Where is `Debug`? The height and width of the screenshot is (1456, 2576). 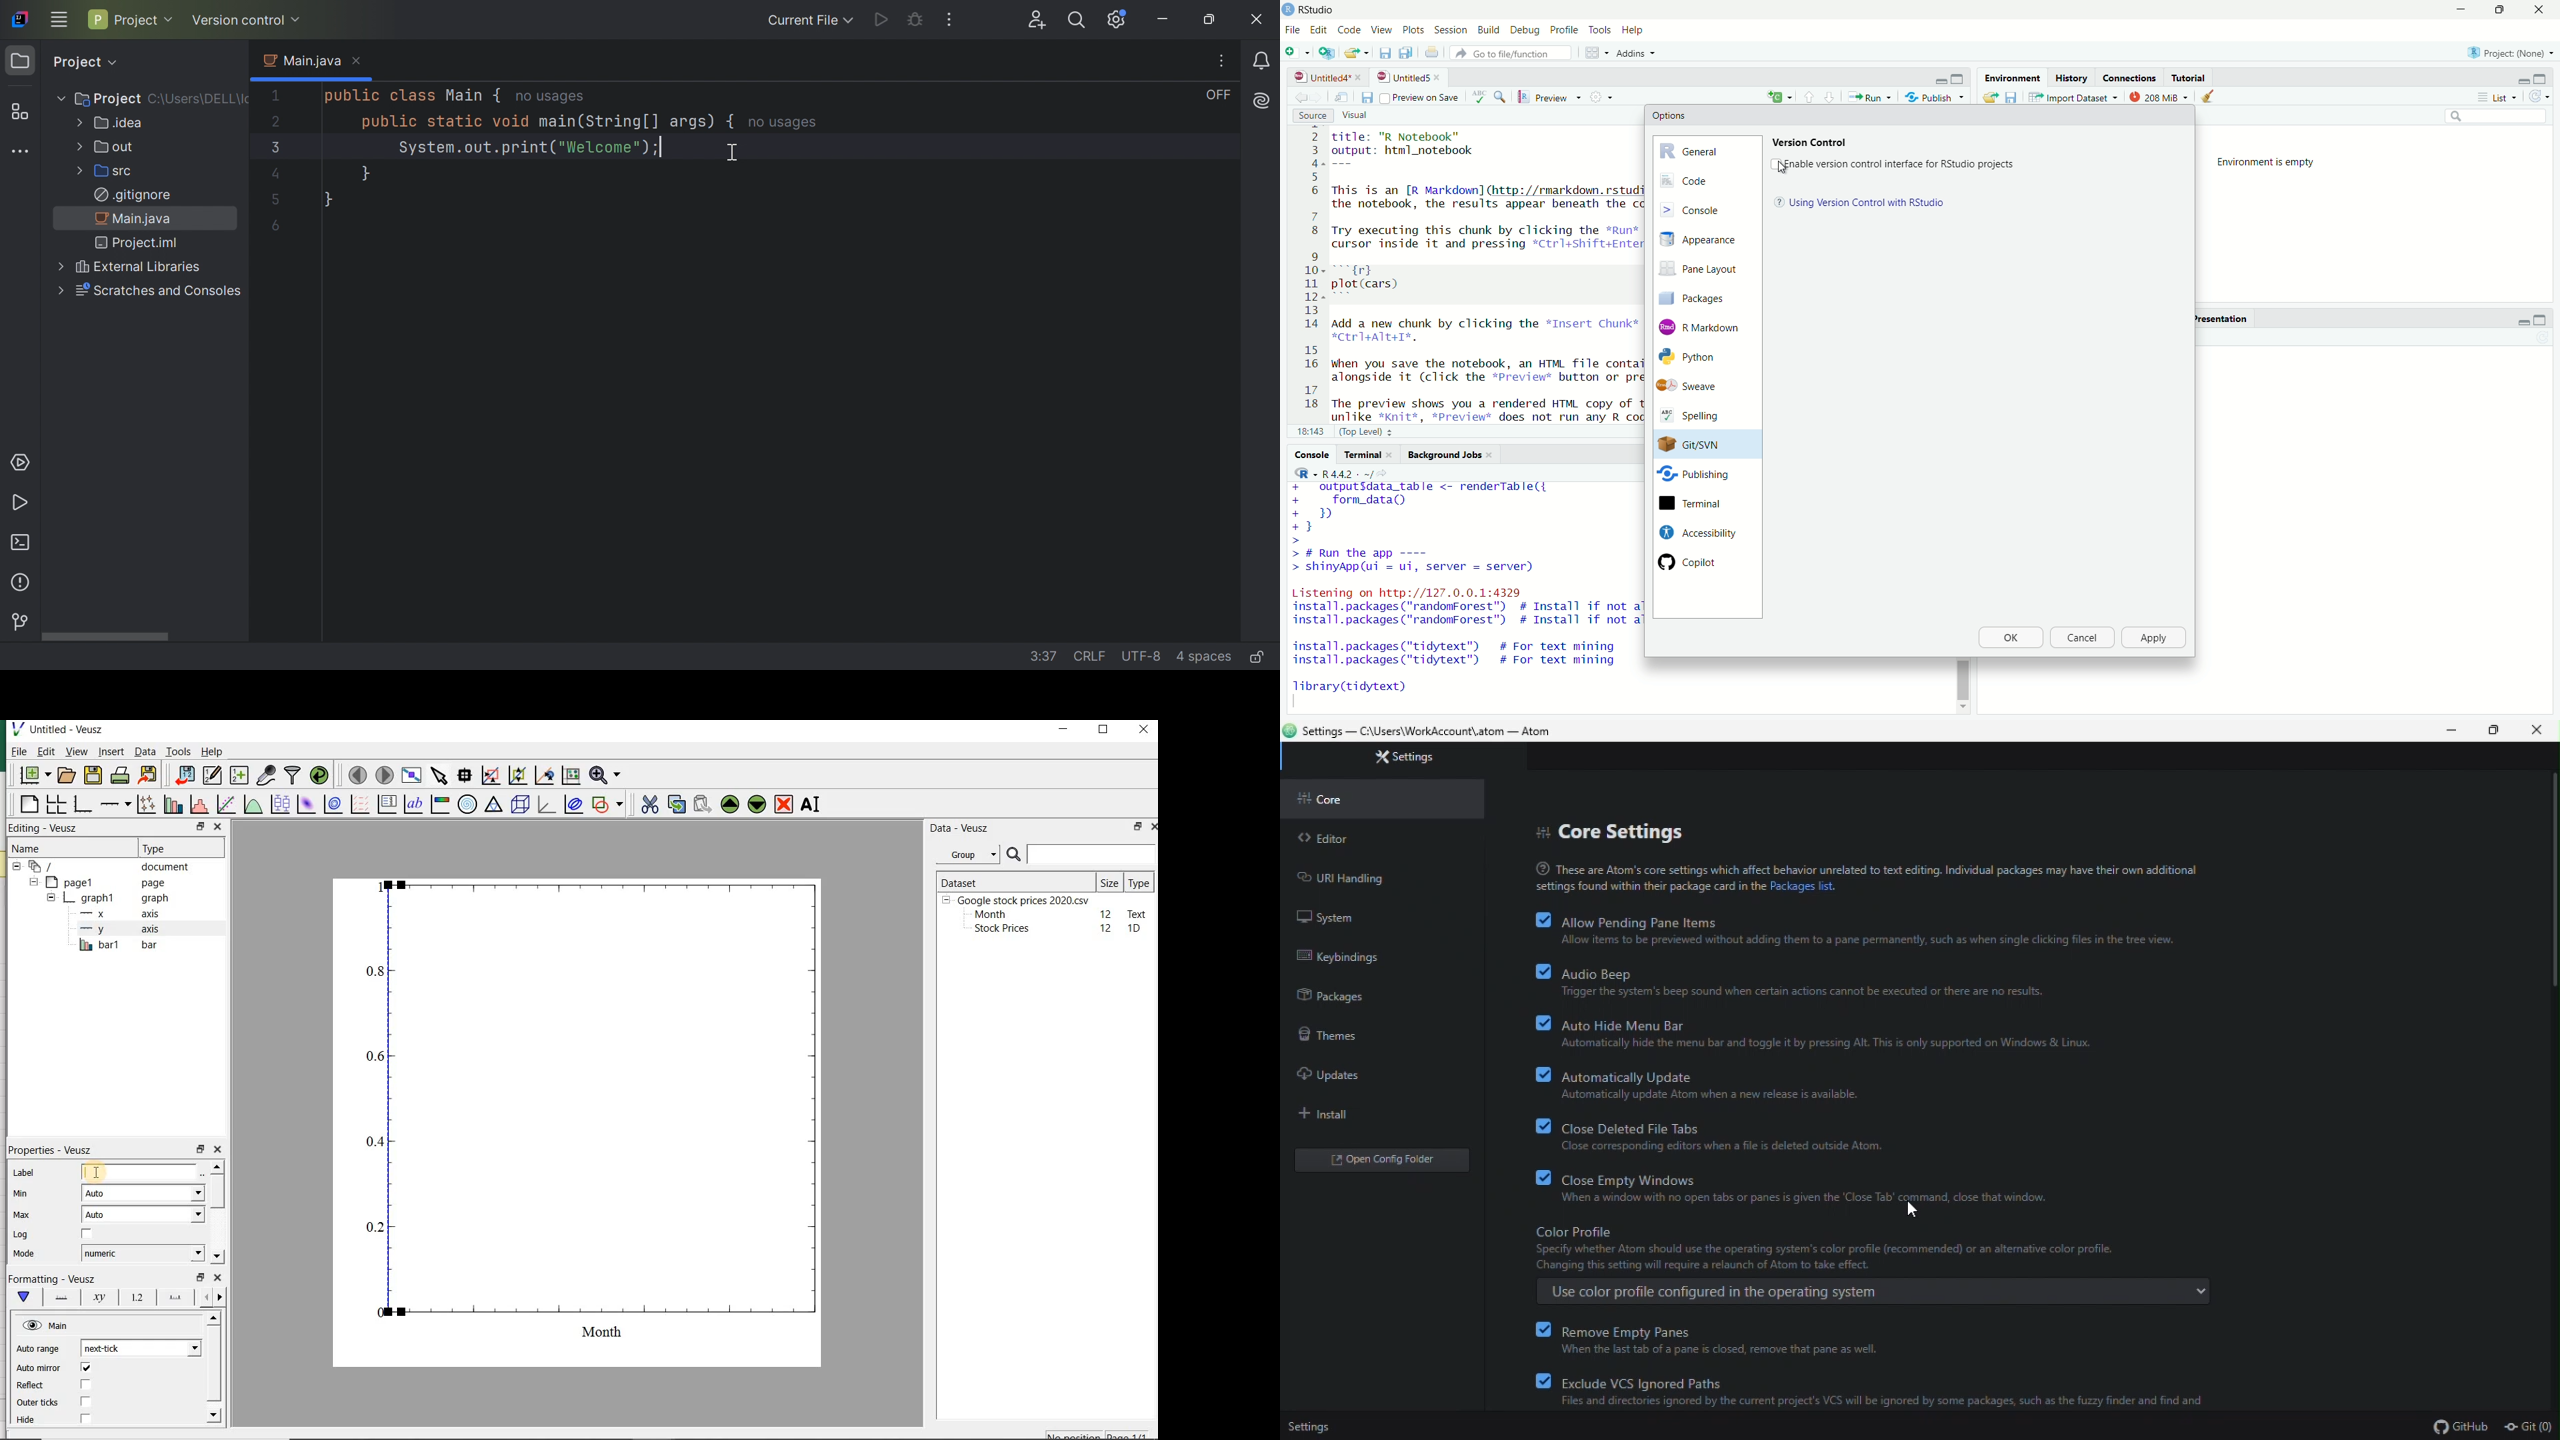
Debug is located at coordinates (1526, 31).